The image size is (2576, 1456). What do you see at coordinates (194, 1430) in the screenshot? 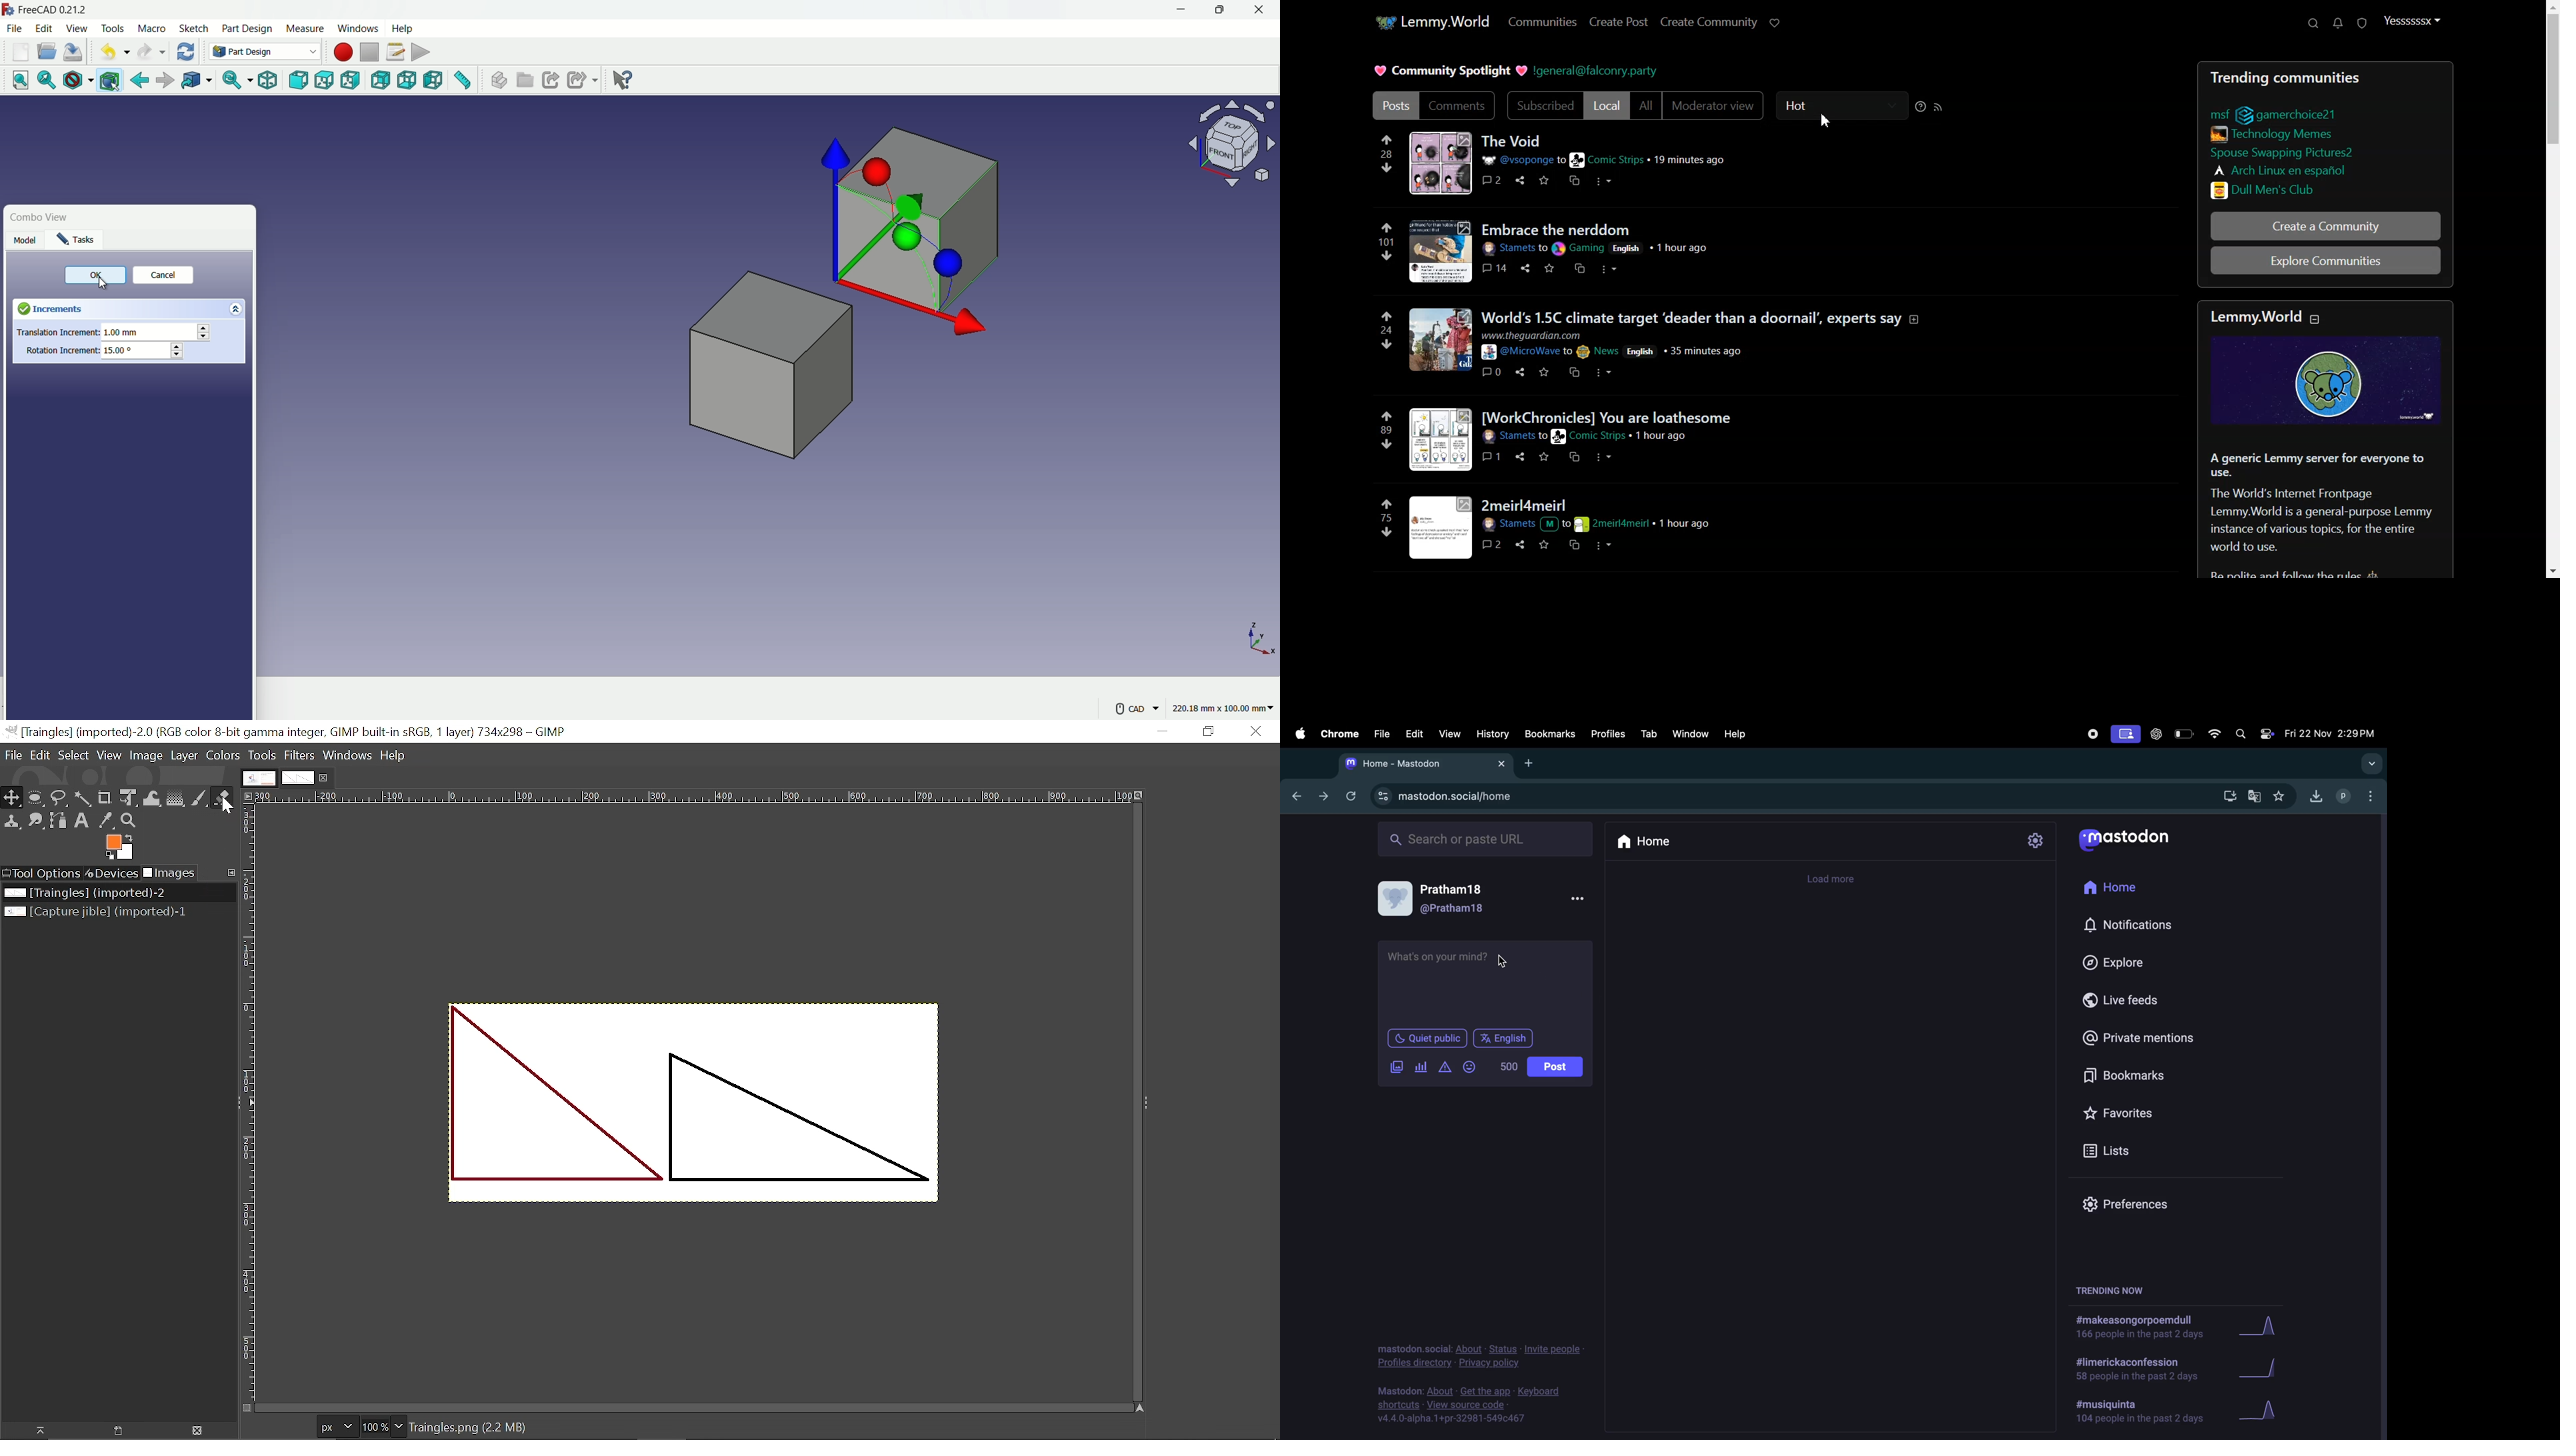
I see `Delete image` at bounding box center [194, 1430].